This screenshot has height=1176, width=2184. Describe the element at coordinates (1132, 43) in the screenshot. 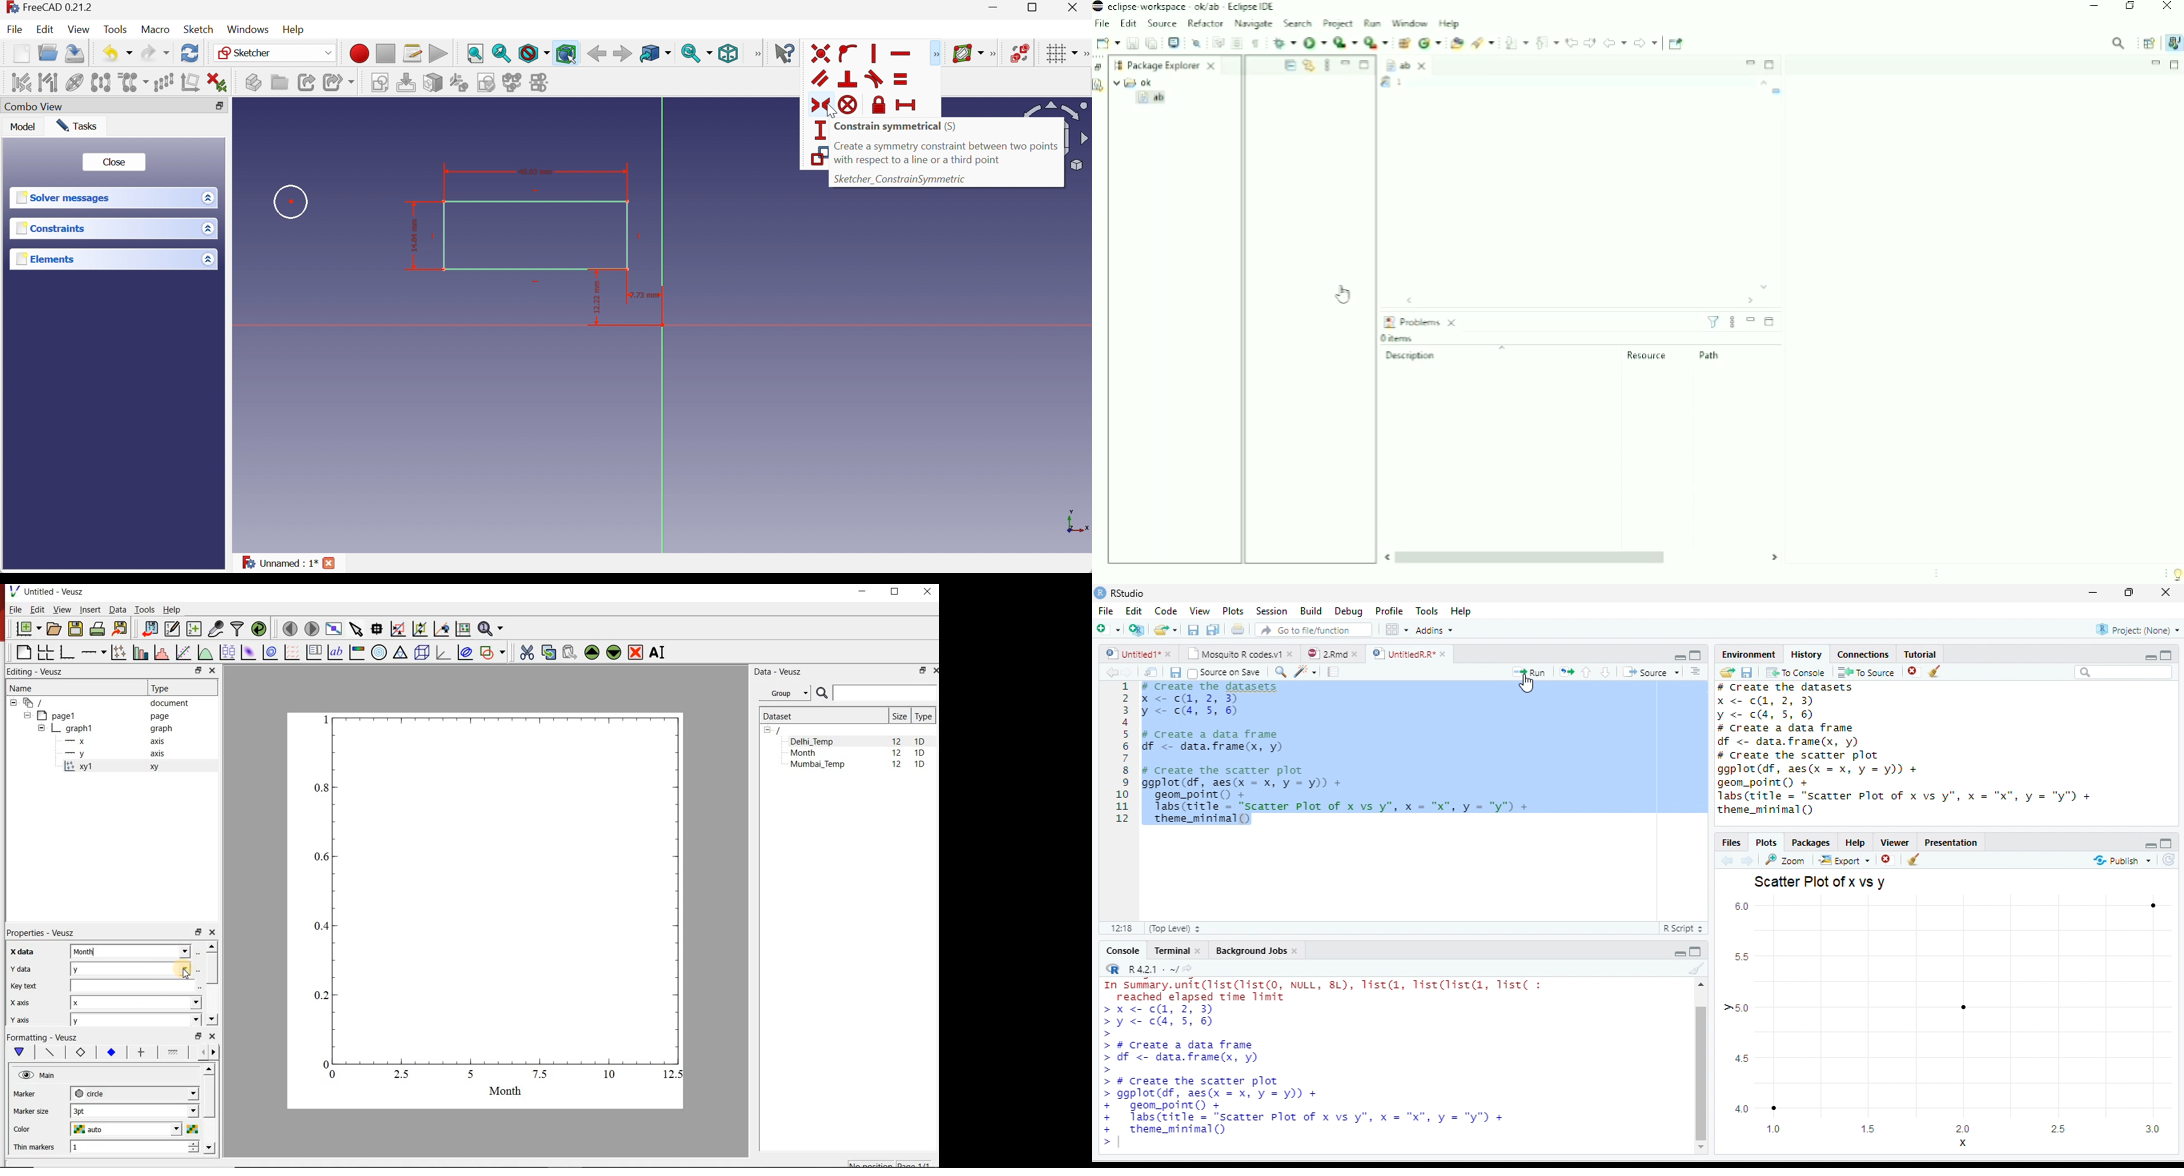

I see `Save` at that location.